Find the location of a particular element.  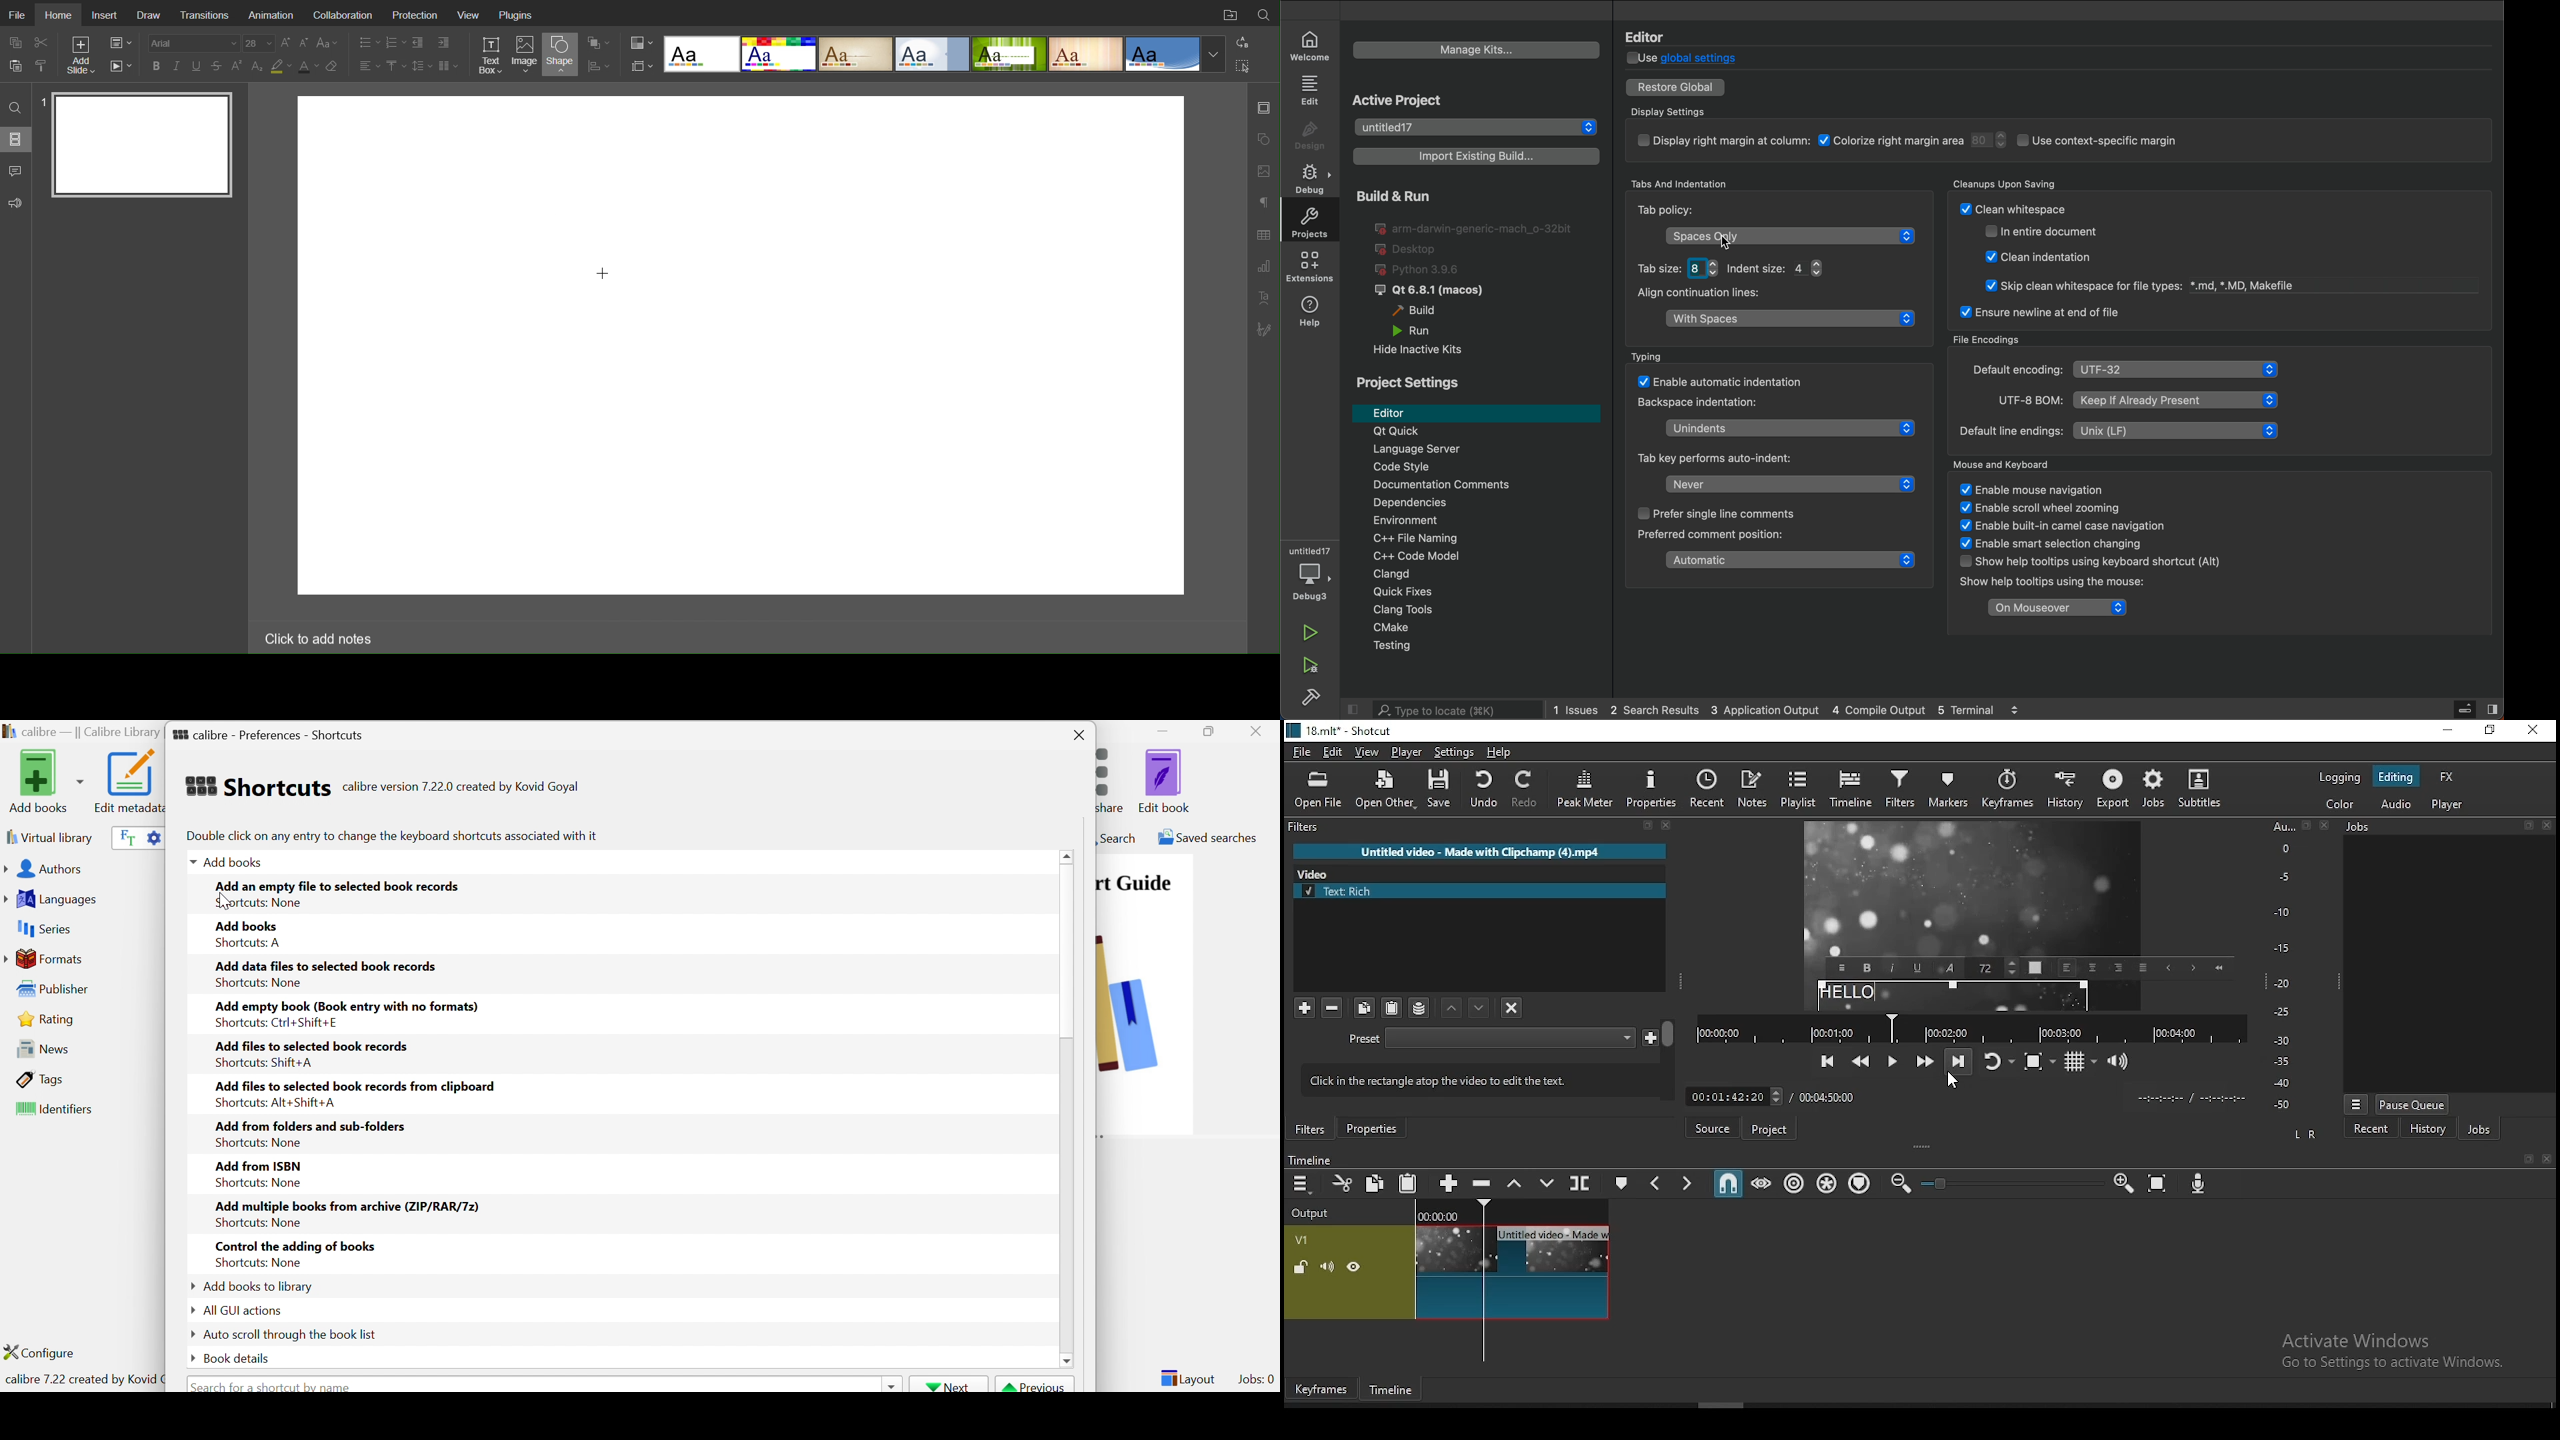

append is located at coordinates (1451, 1182).